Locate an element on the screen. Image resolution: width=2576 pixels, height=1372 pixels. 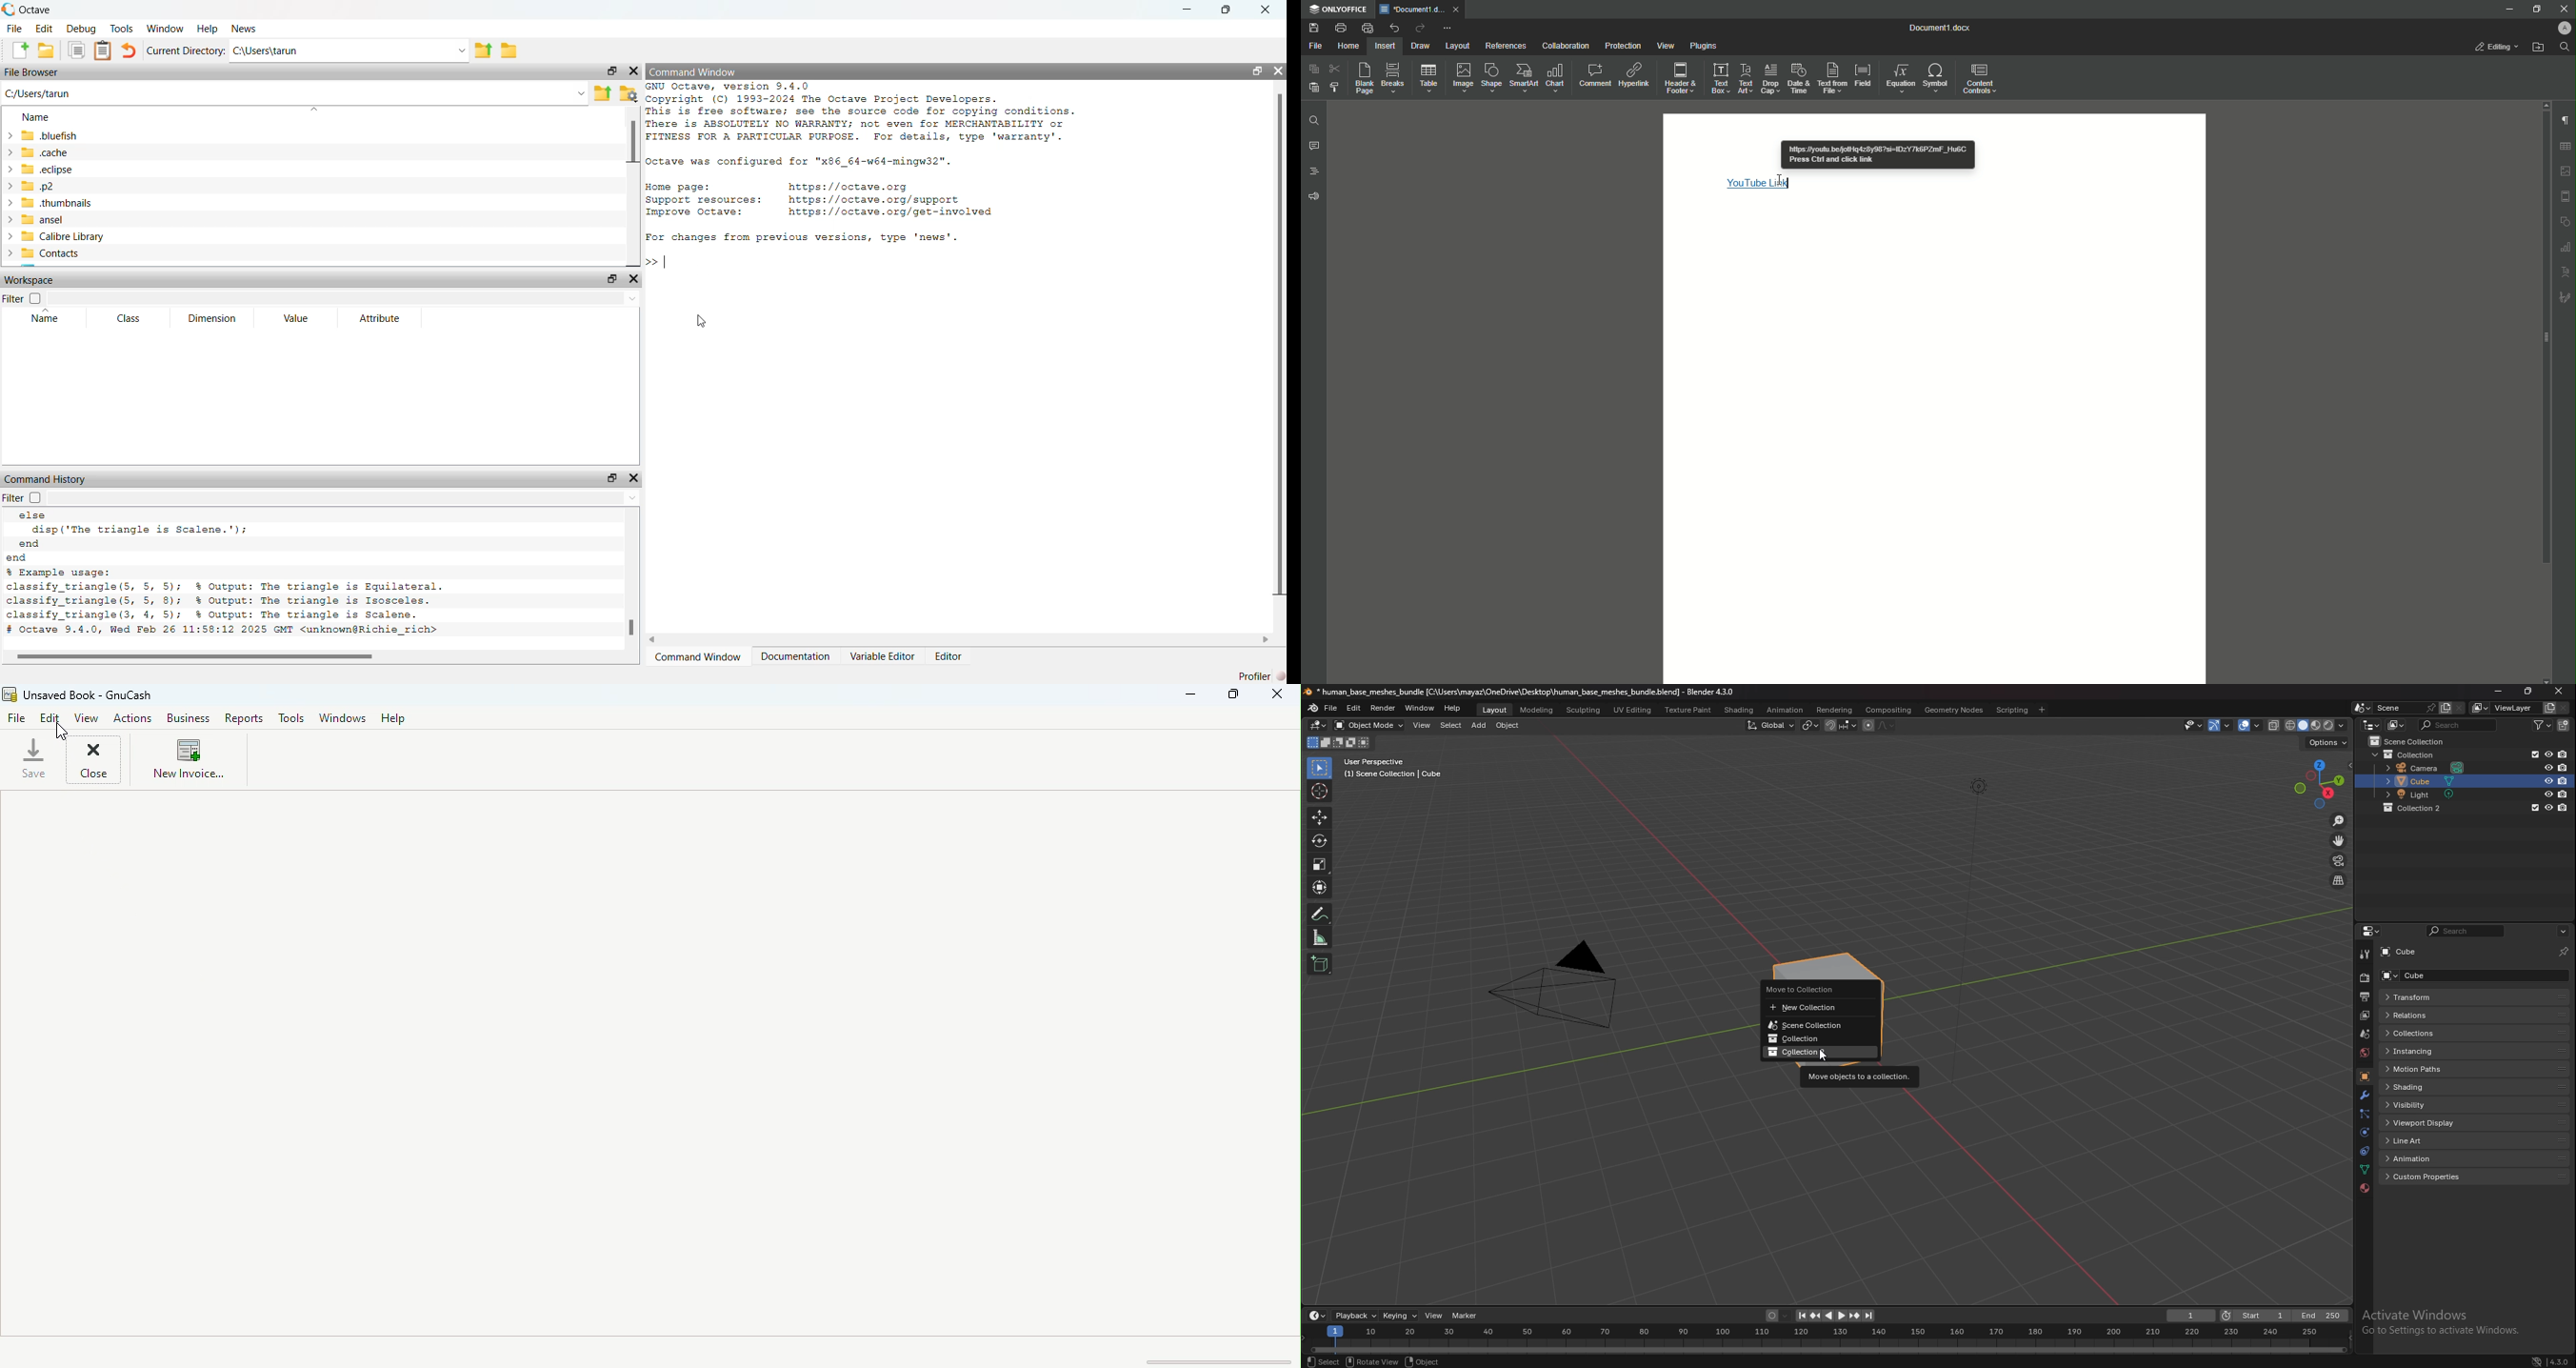
measure is located at coordinates (1319, 938).